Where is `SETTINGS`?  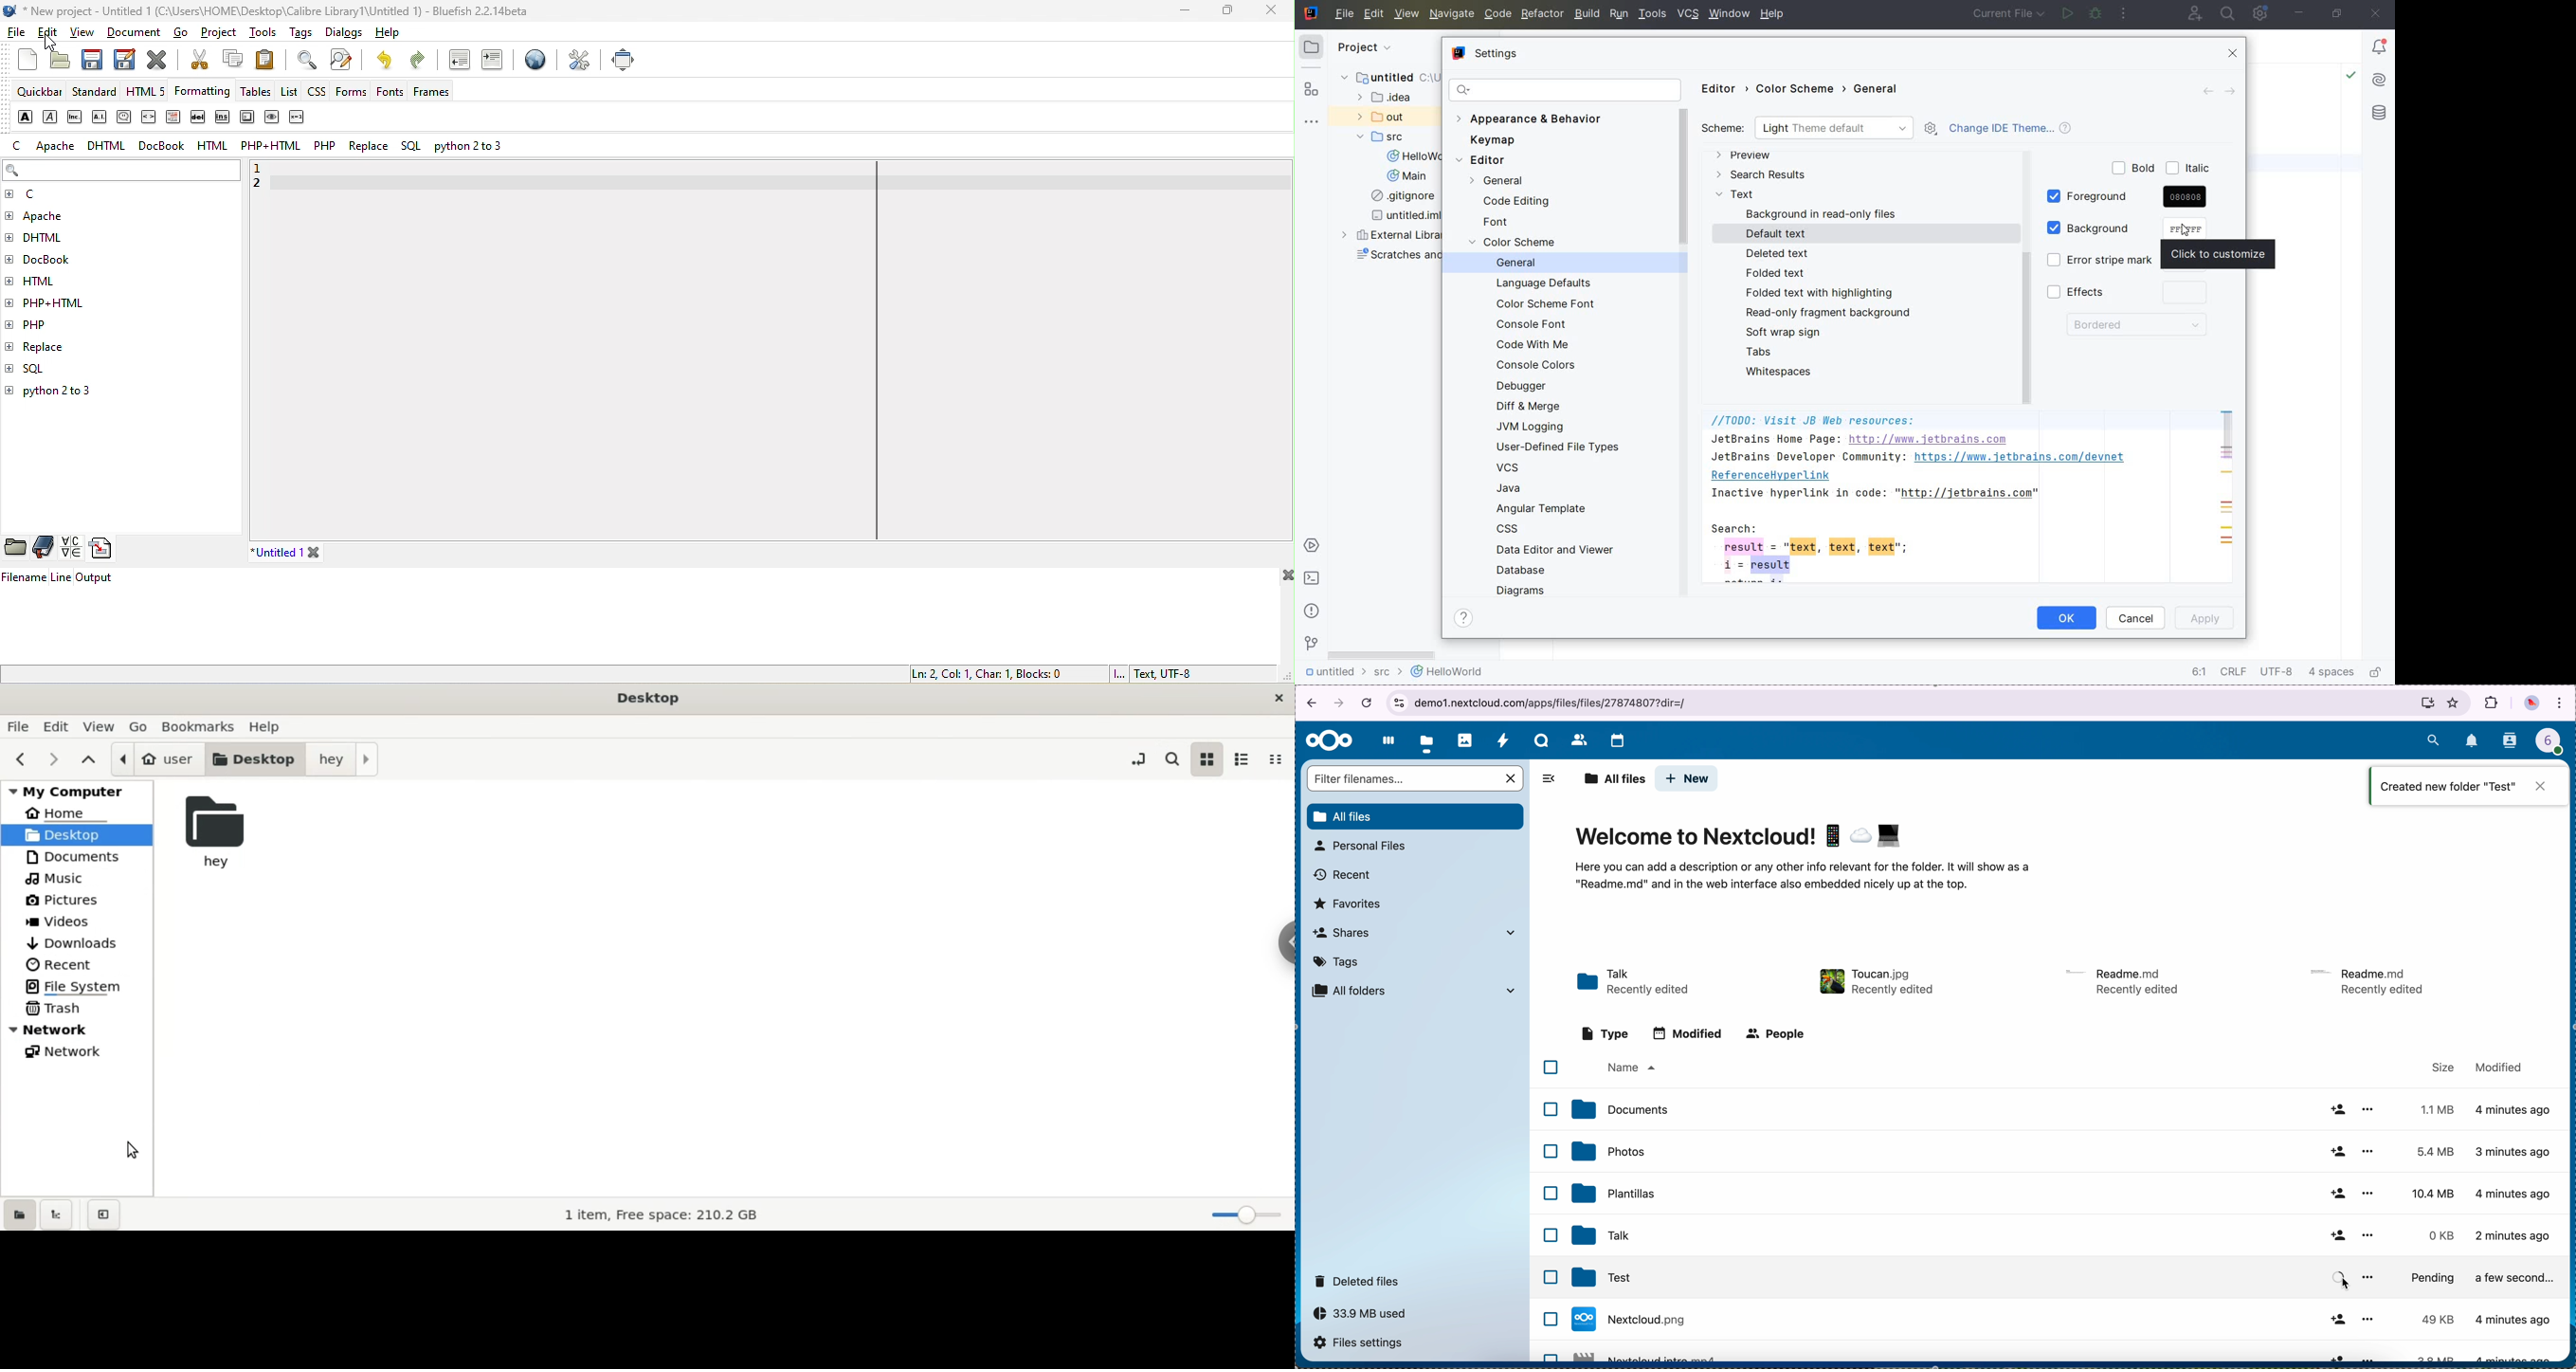 SETTINGS is located at coordinates (1487, 55).